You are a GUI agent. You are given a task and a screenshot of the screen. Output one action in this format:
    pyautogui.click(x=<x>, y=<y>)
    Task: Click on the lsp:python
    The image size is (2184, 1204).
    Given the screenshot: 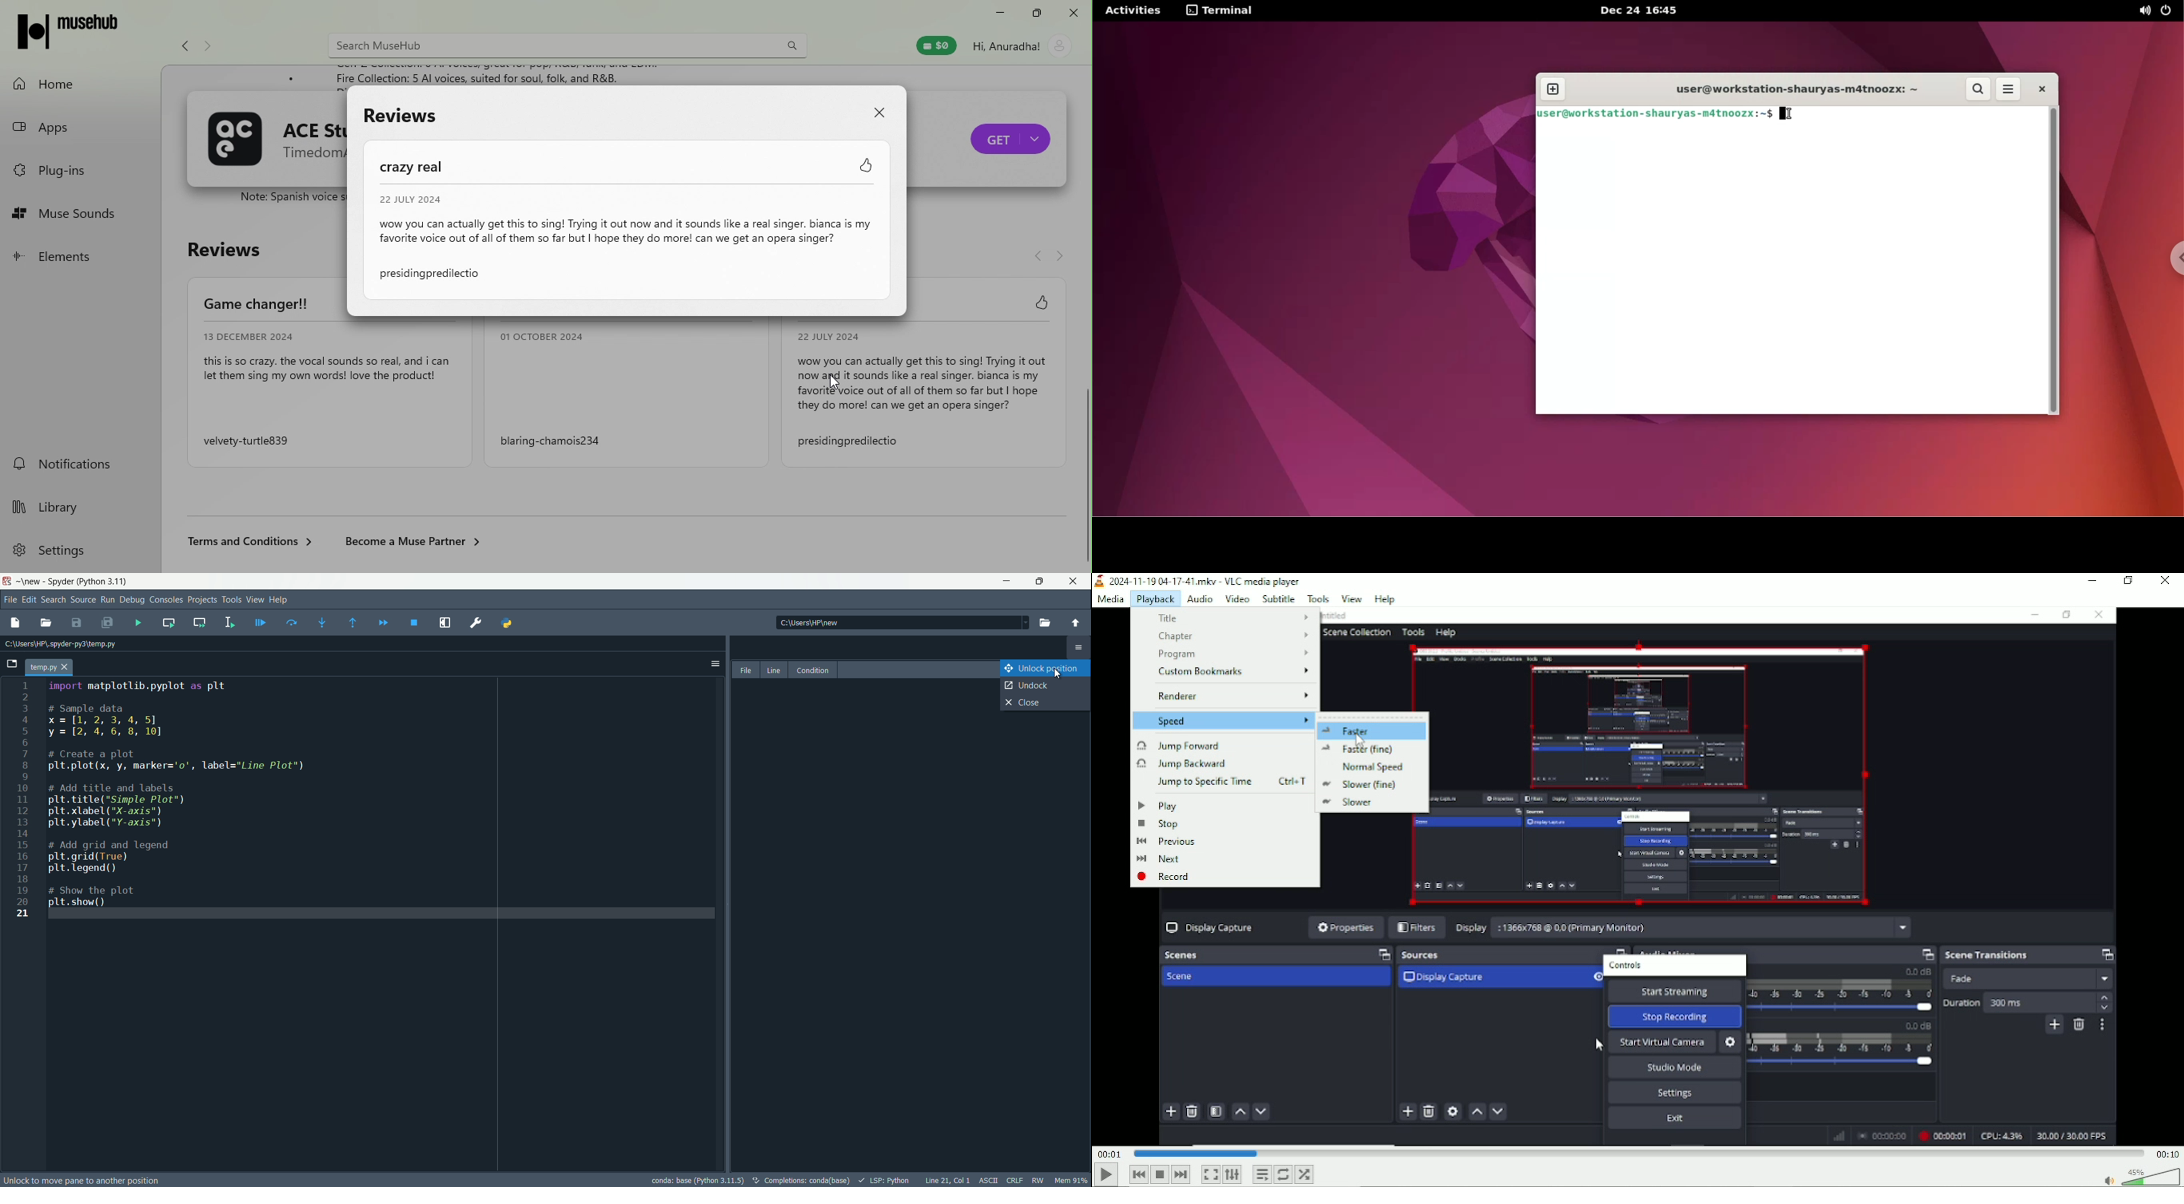 What is the action you would take?
    pyautogui.click(x=885, y=1180)
    